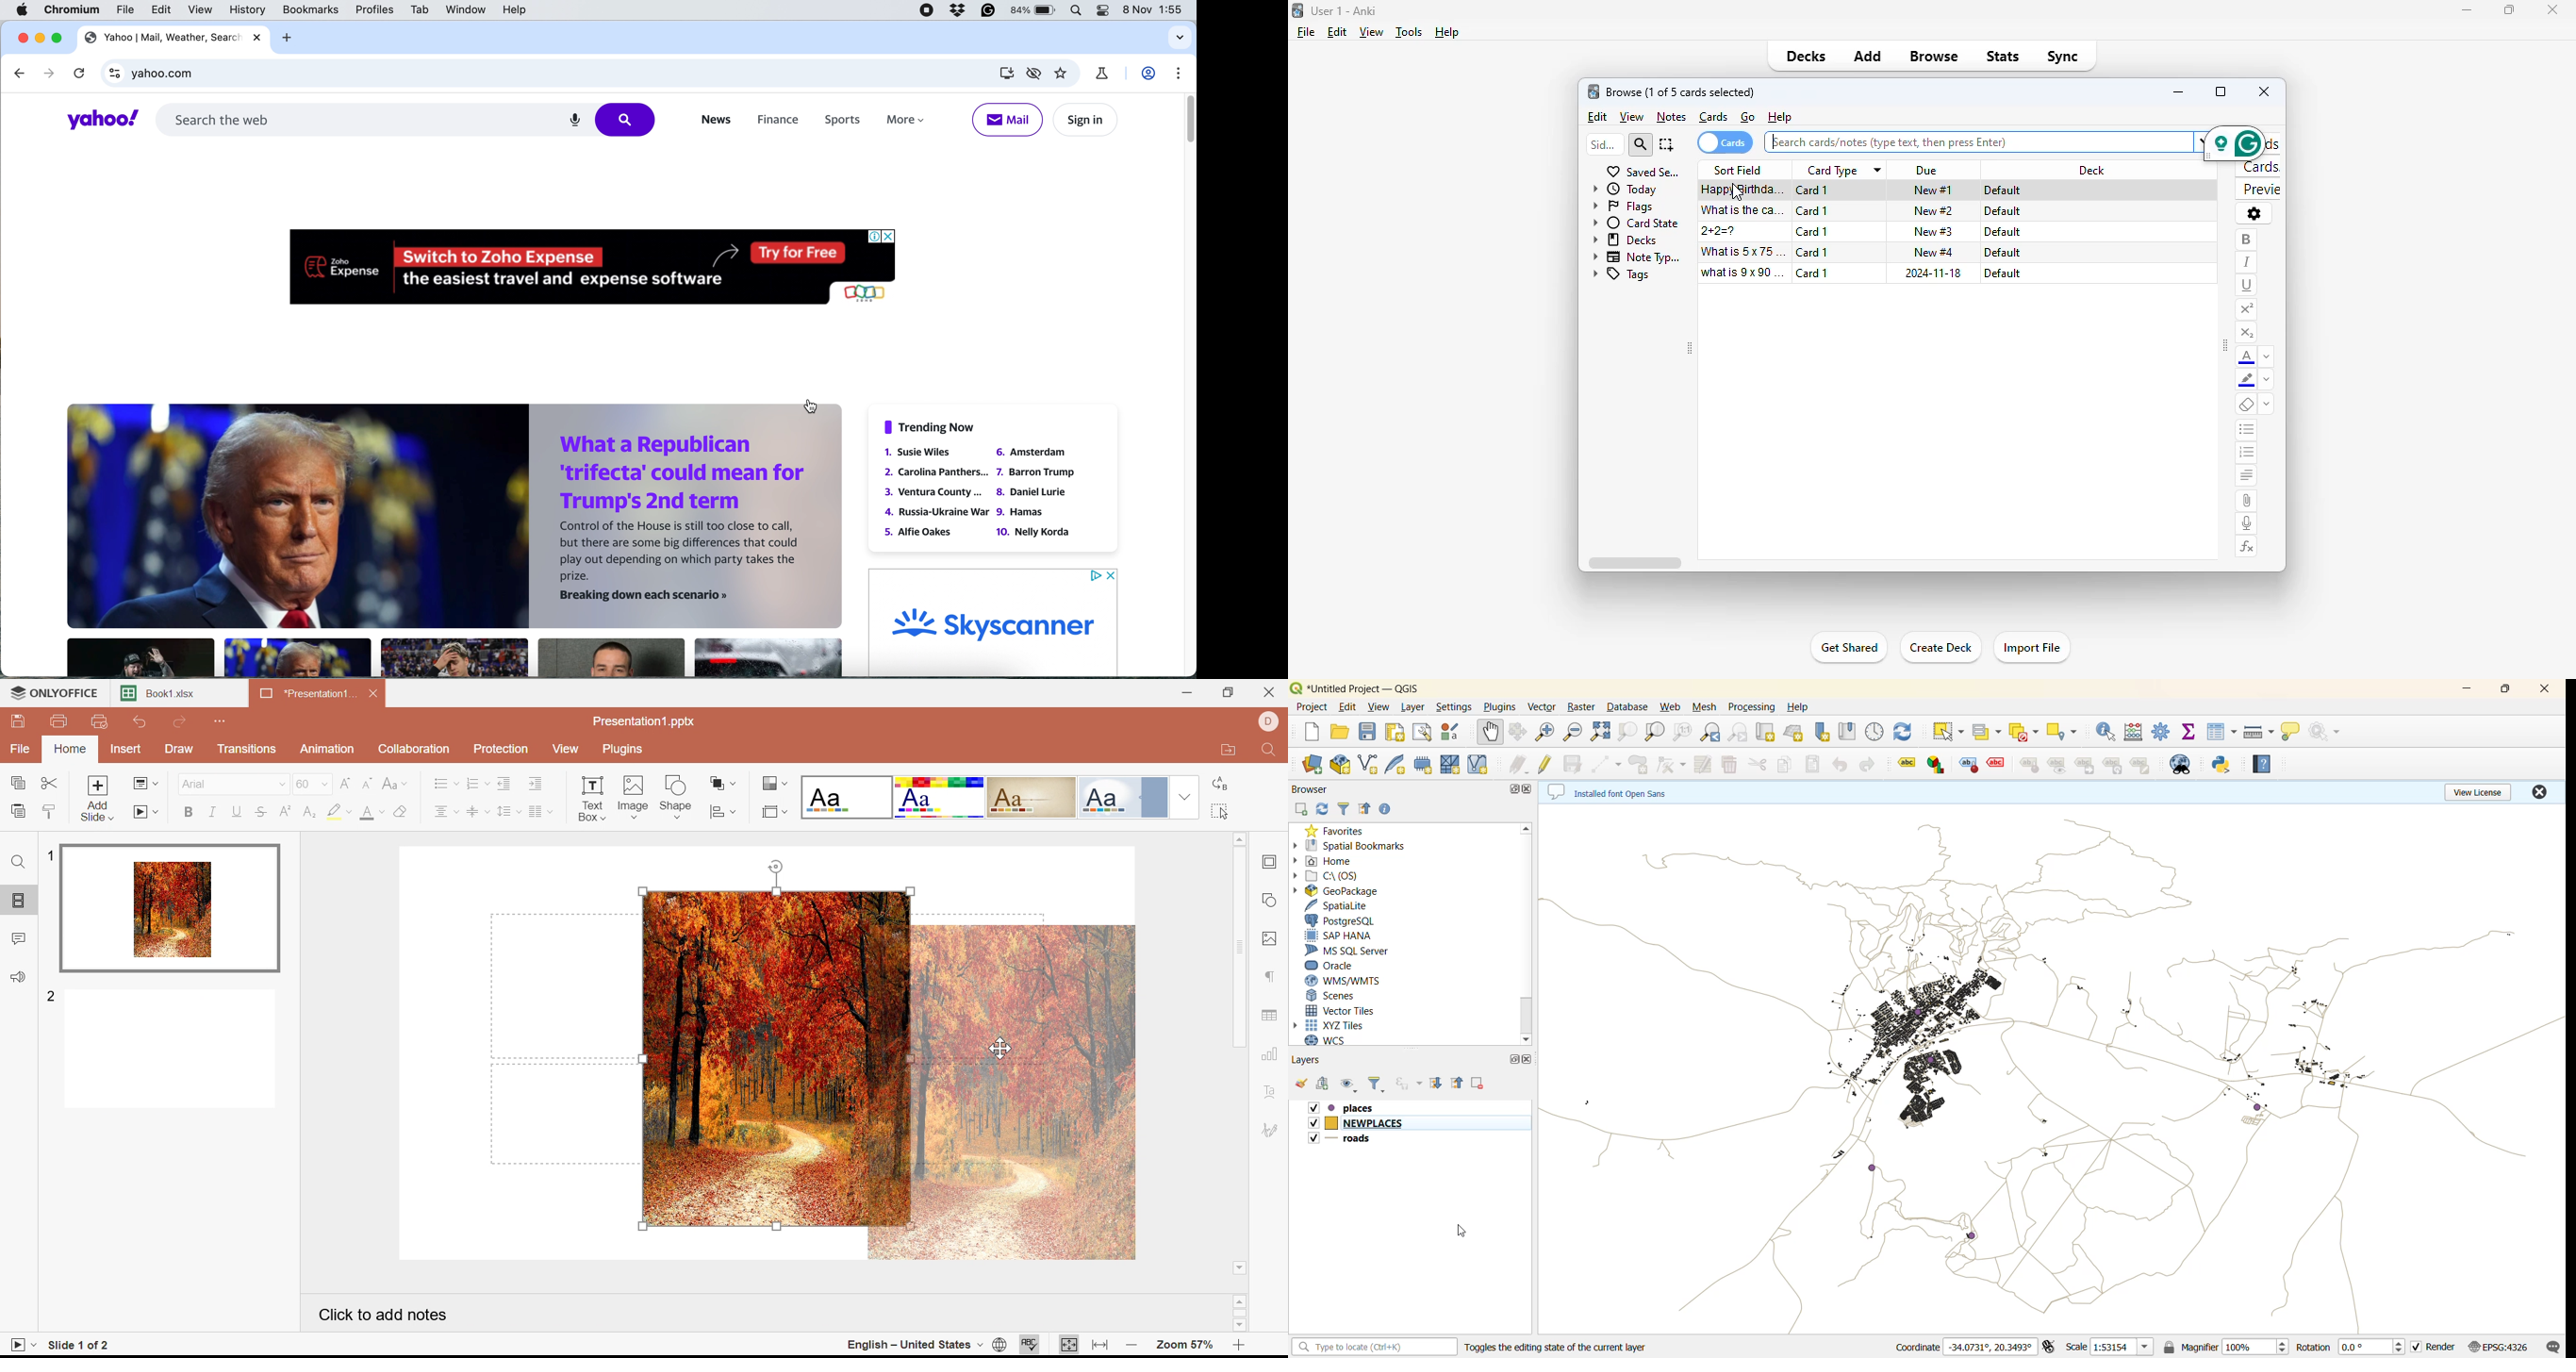  Describe the element at coordinates (56, 36) in the screenshot. I see `maximise` at that location.